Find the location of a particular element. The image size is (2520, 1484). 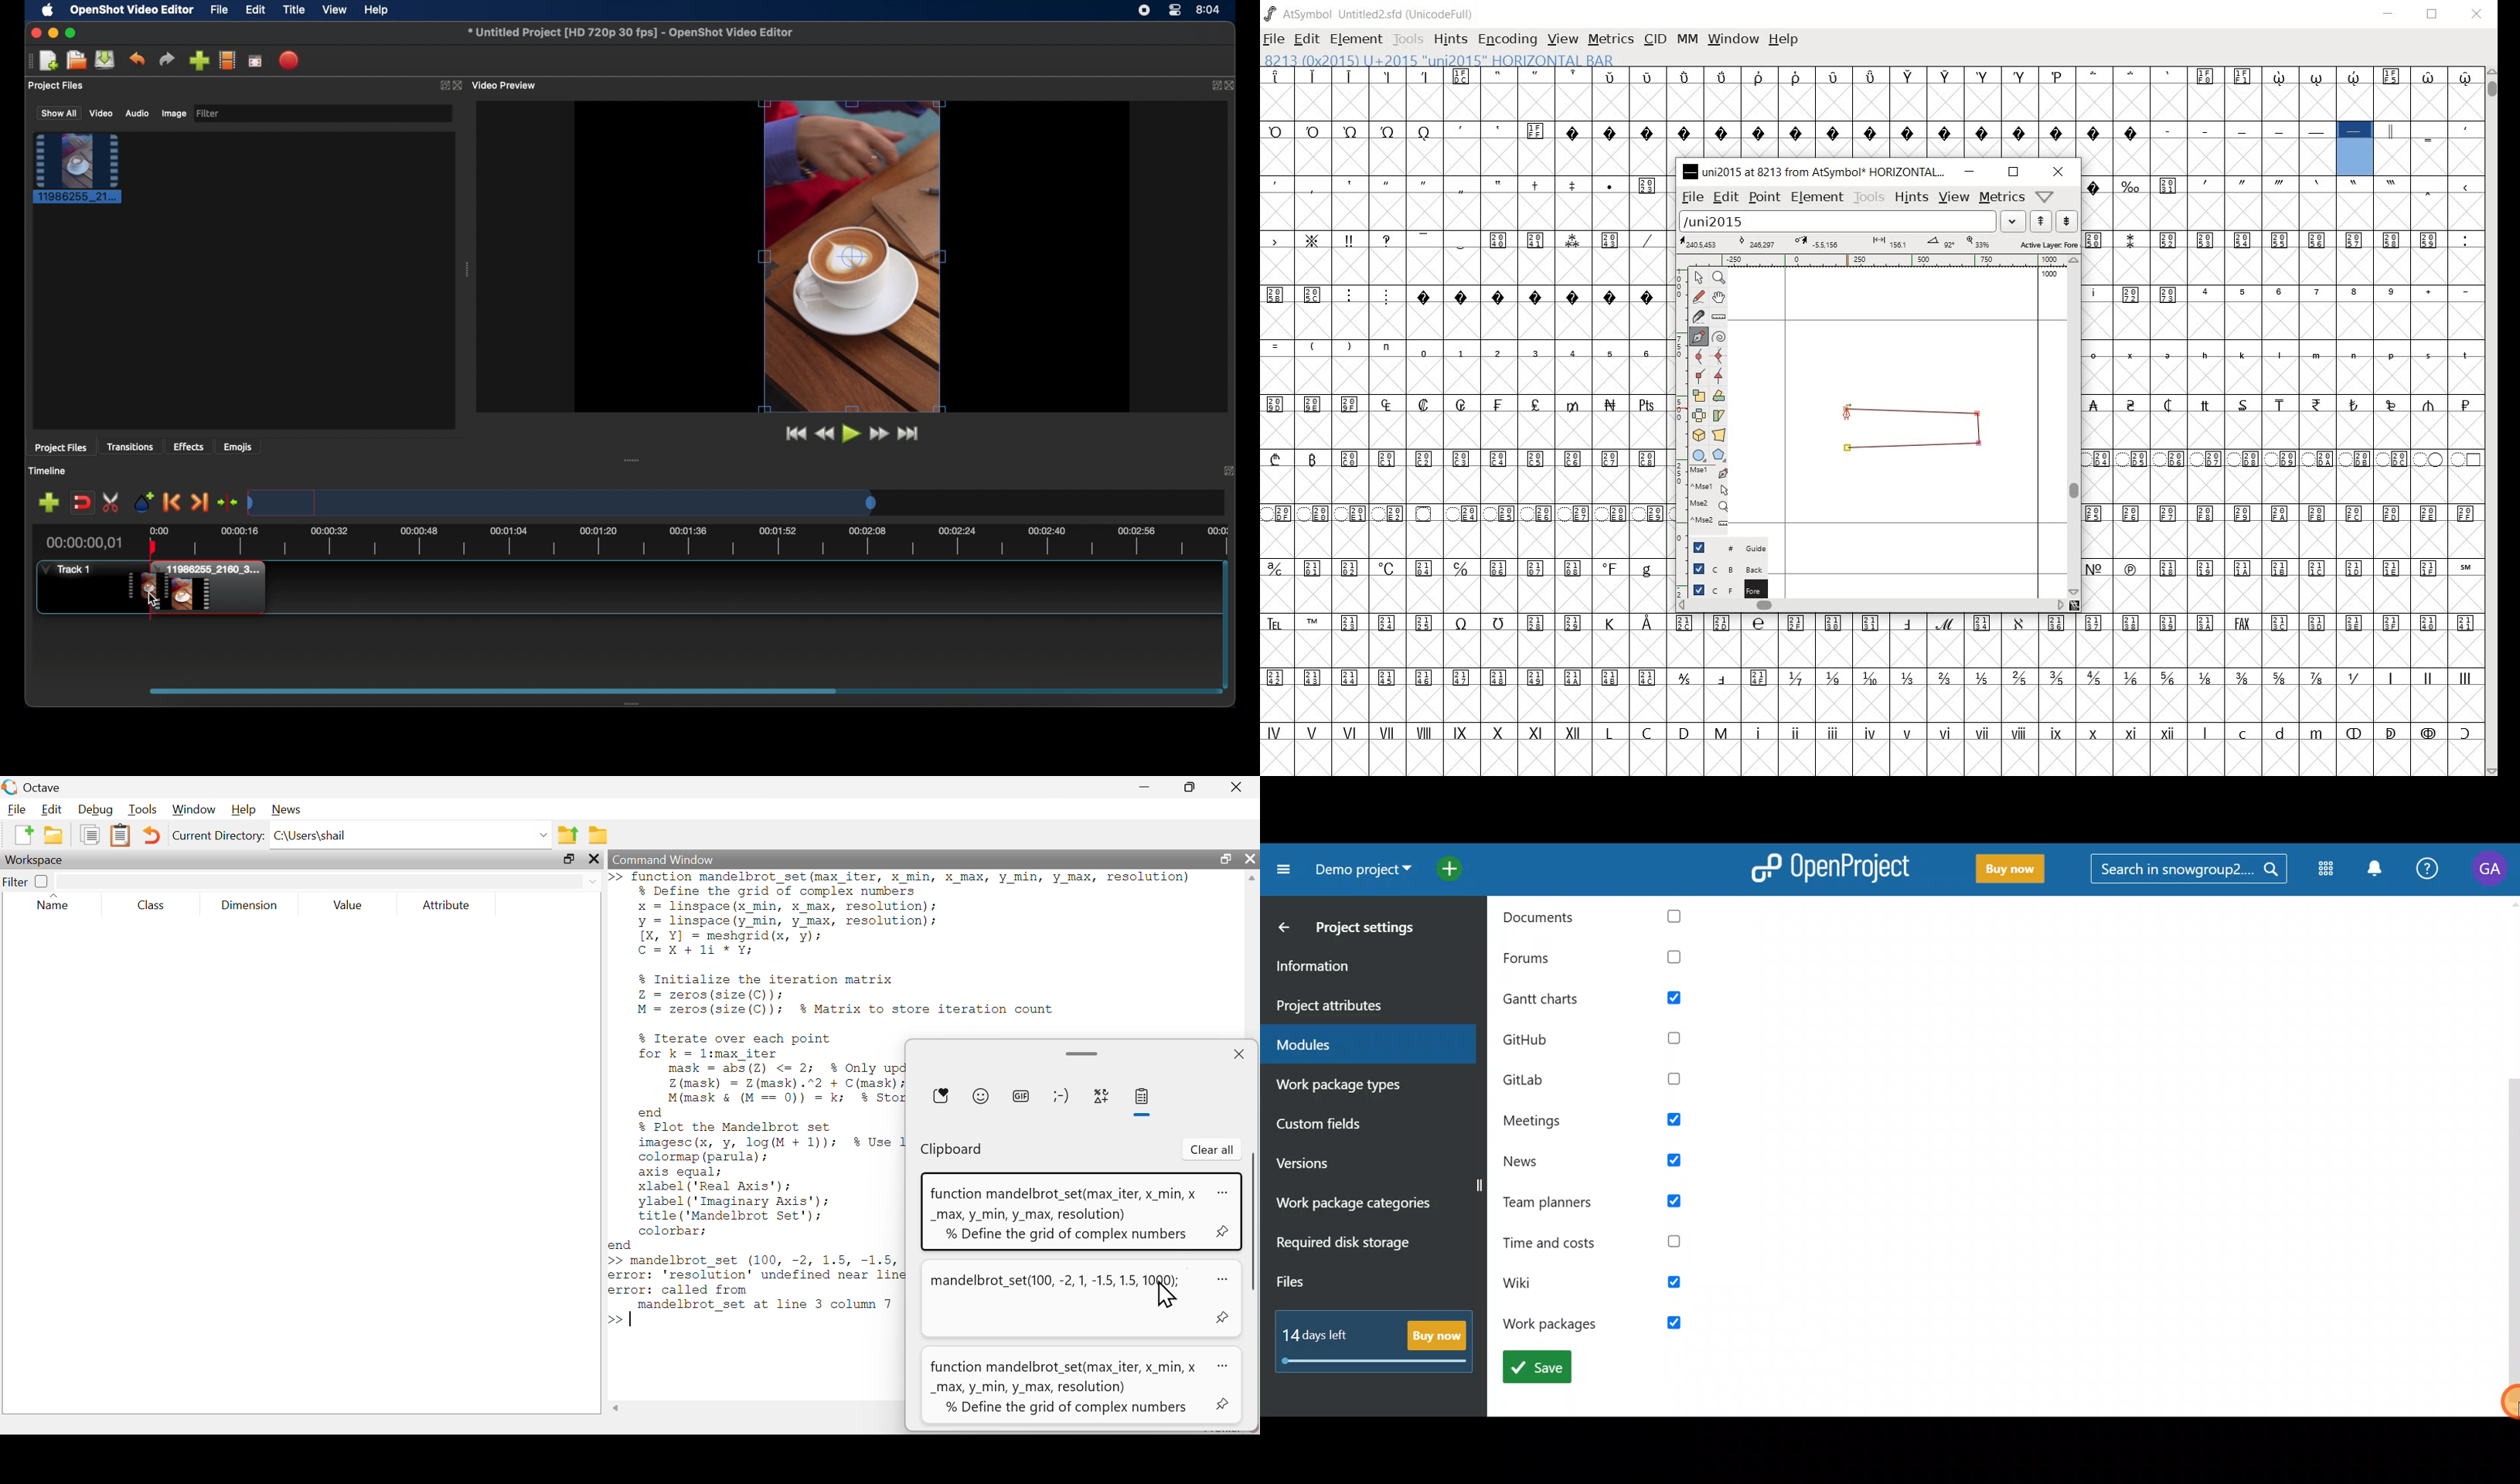

RESTORE DOWN is located at coordinates (2435, 15).